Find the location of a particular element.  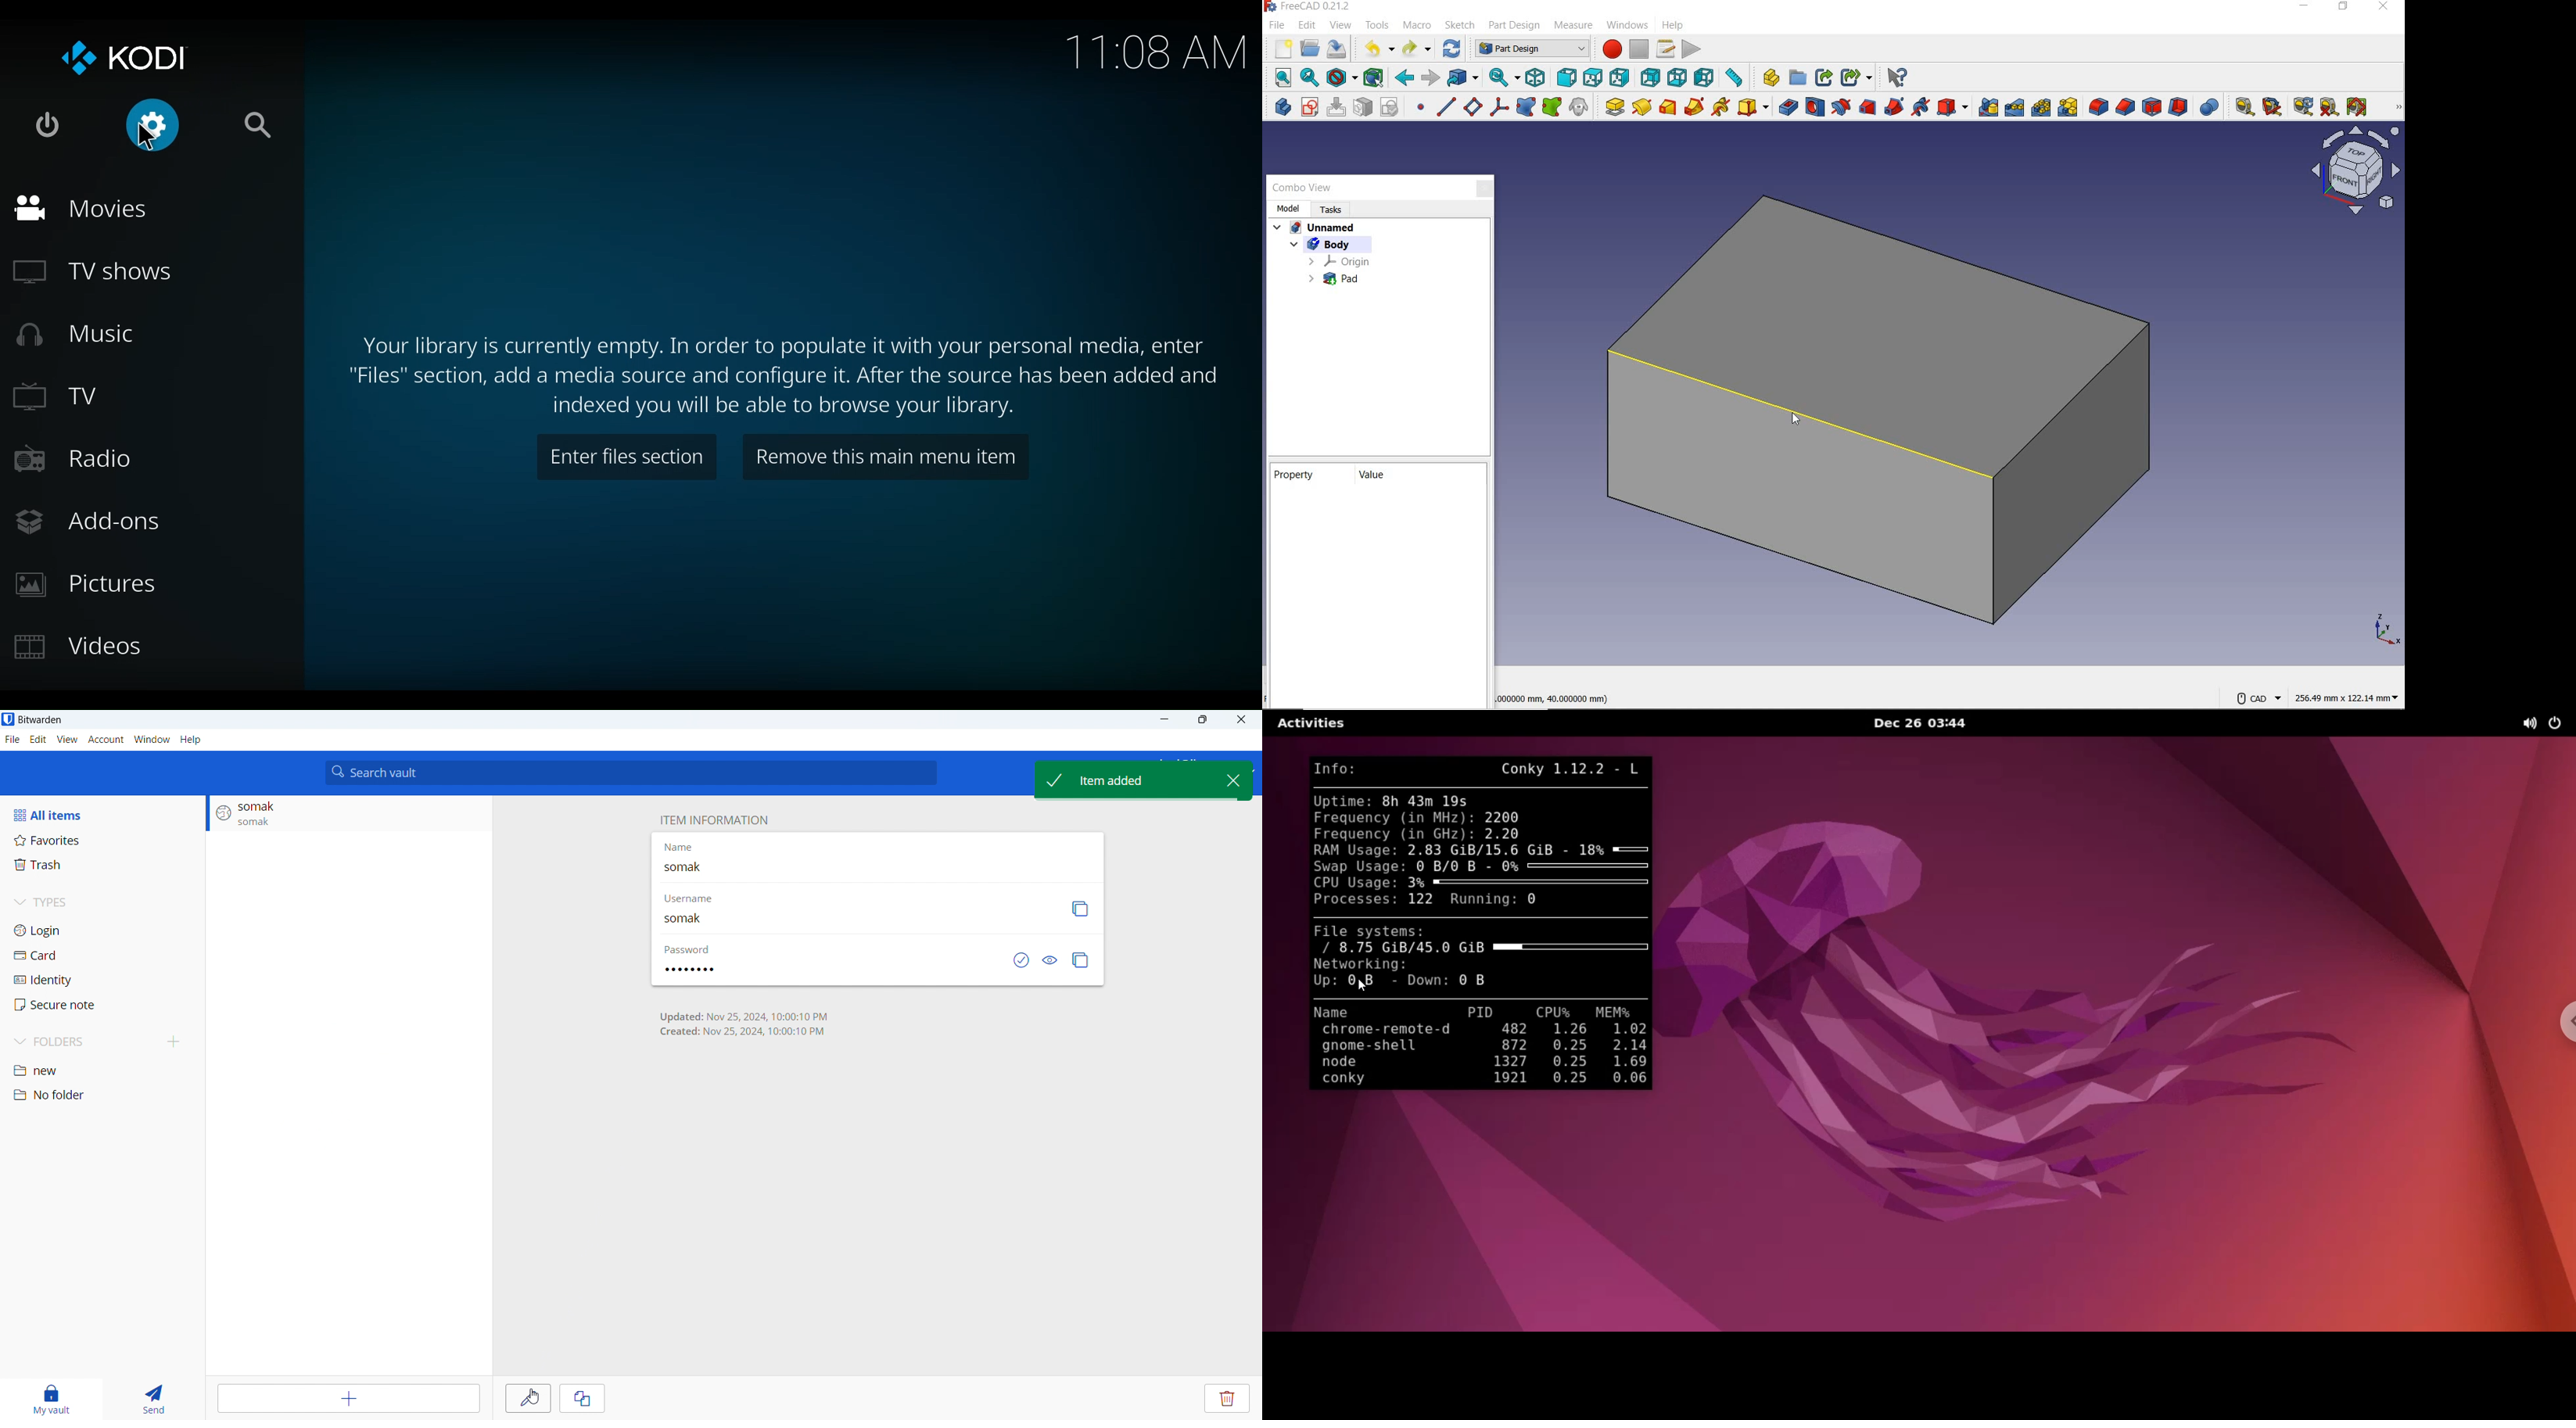

cursor is located at coordinates (534, 1396).